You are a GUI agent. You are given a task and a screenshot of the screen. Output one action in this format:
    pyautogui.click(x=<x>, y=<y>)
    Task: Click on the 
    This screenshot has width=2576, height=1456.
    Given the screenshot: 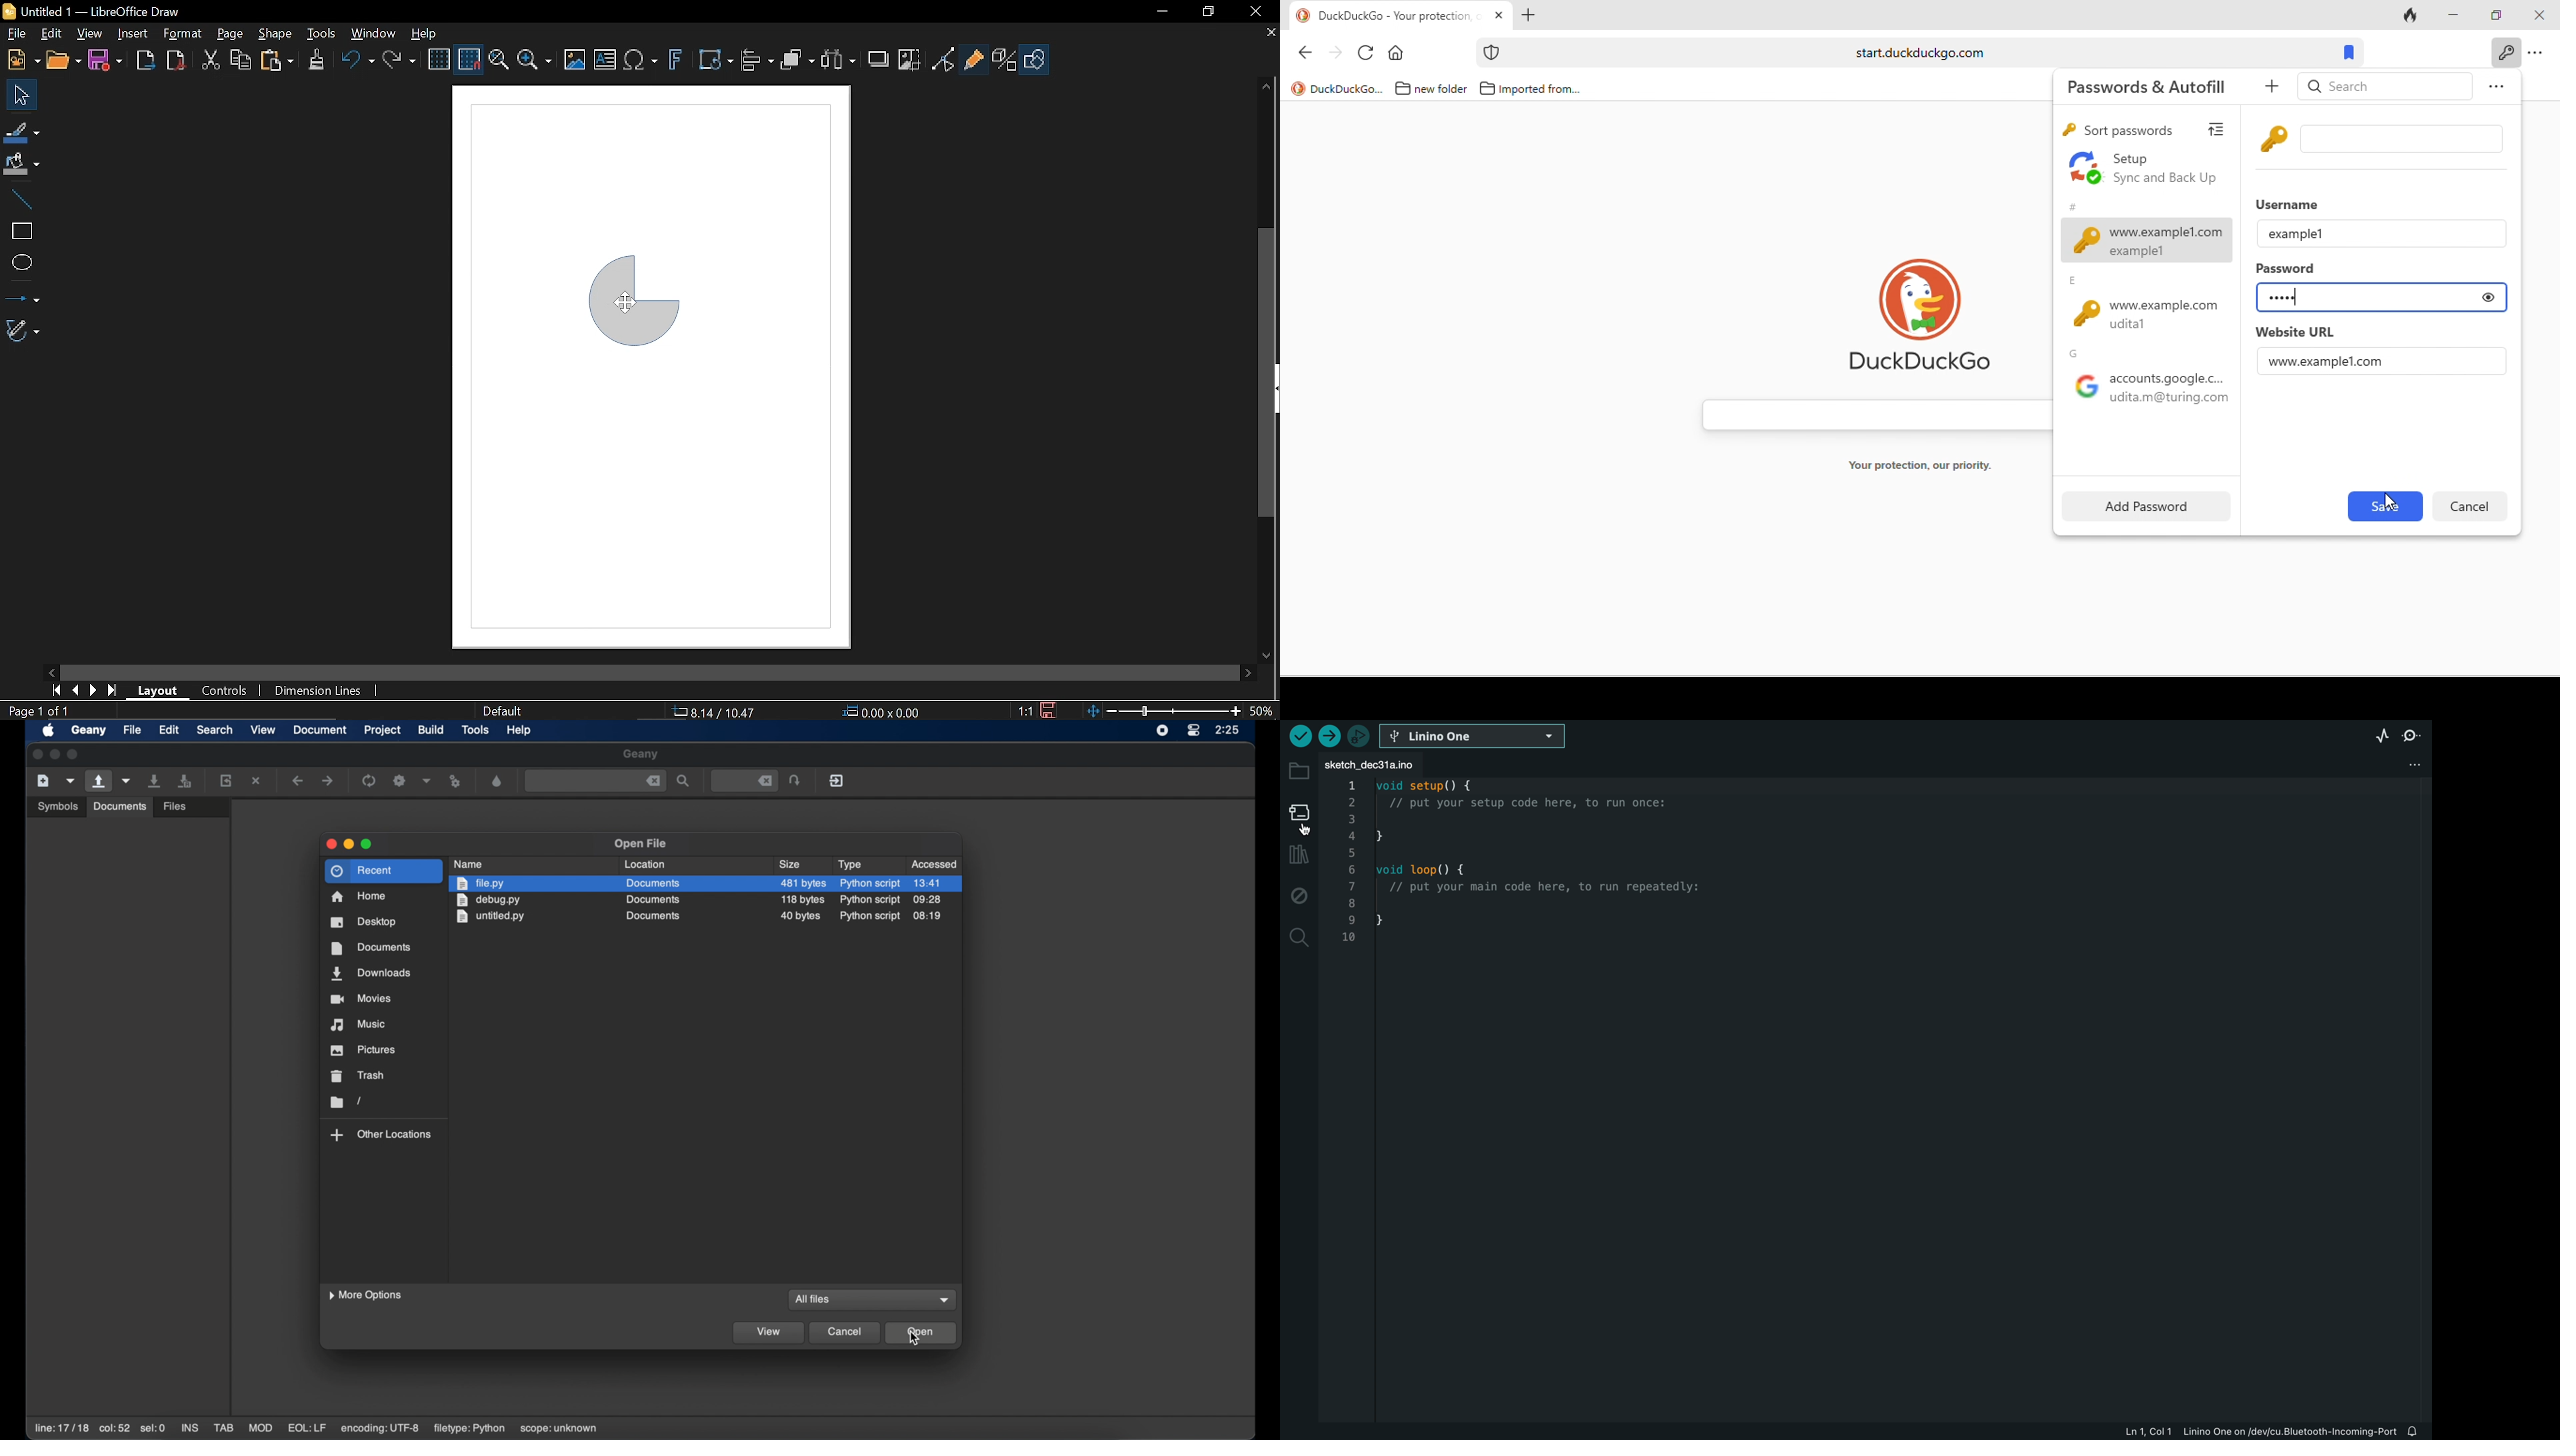 What is the action you would take?
    pyautogui.click(x=53, y=808)
    